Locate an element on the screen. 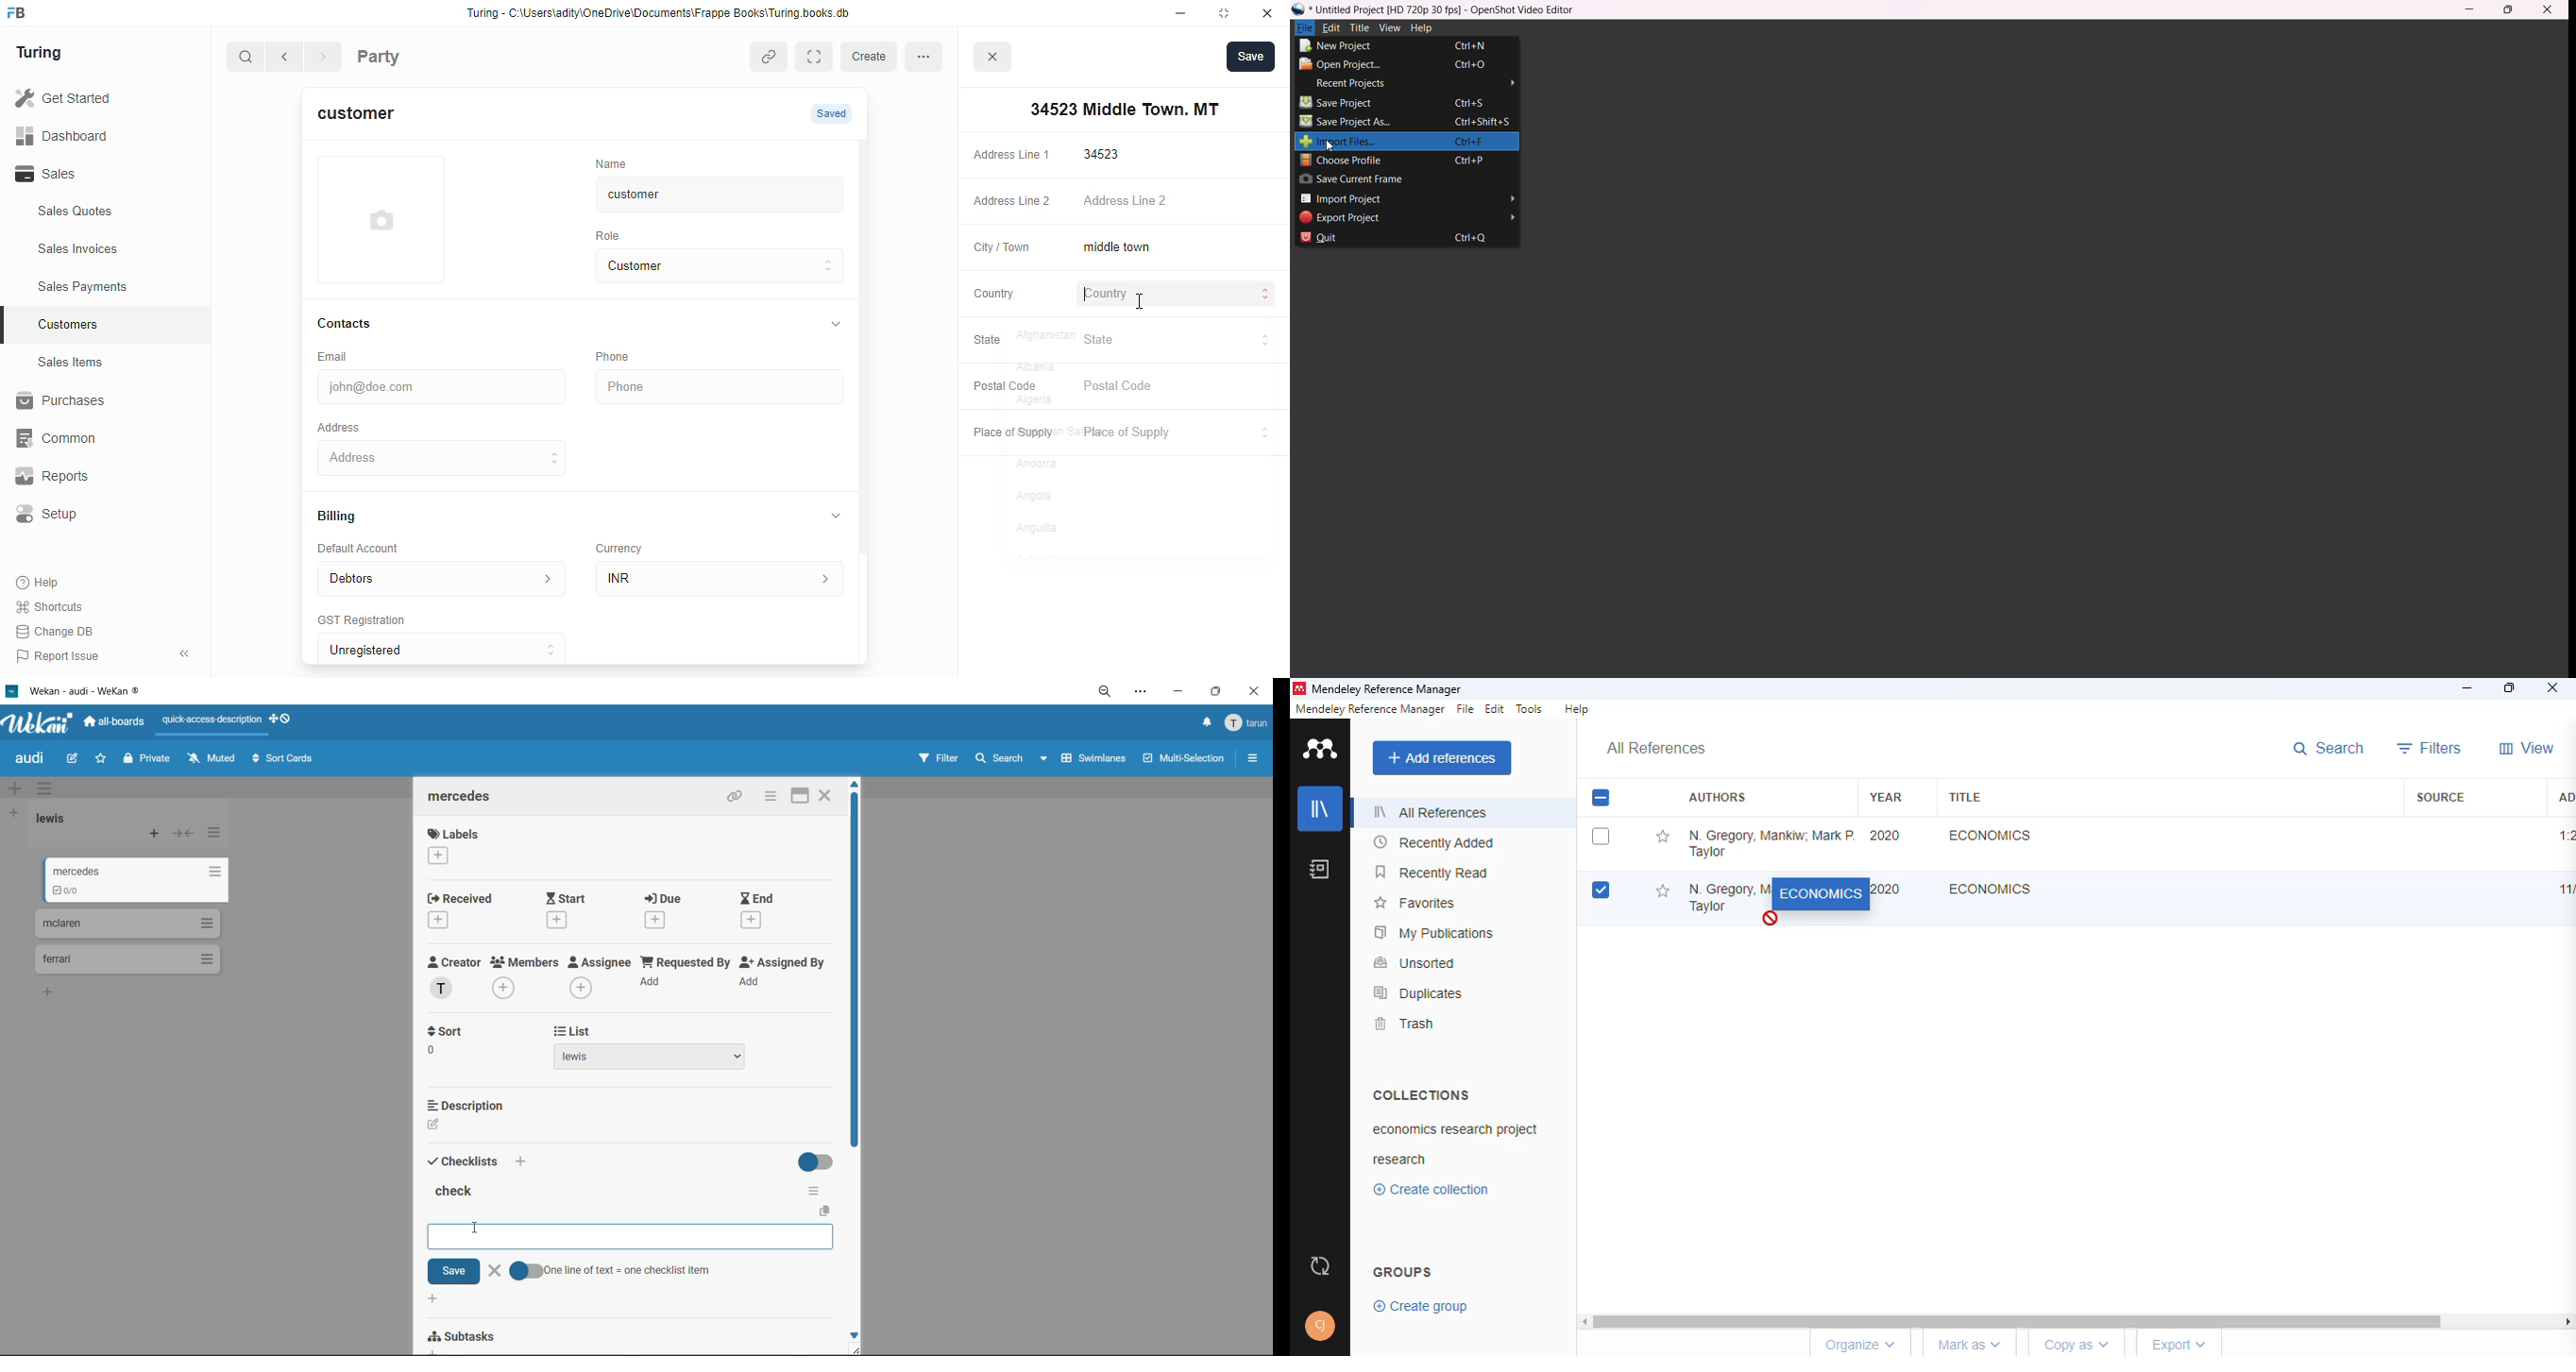 This screenshot has height=1372, width=2576. 2020 is located at coordinates (1886, 835).